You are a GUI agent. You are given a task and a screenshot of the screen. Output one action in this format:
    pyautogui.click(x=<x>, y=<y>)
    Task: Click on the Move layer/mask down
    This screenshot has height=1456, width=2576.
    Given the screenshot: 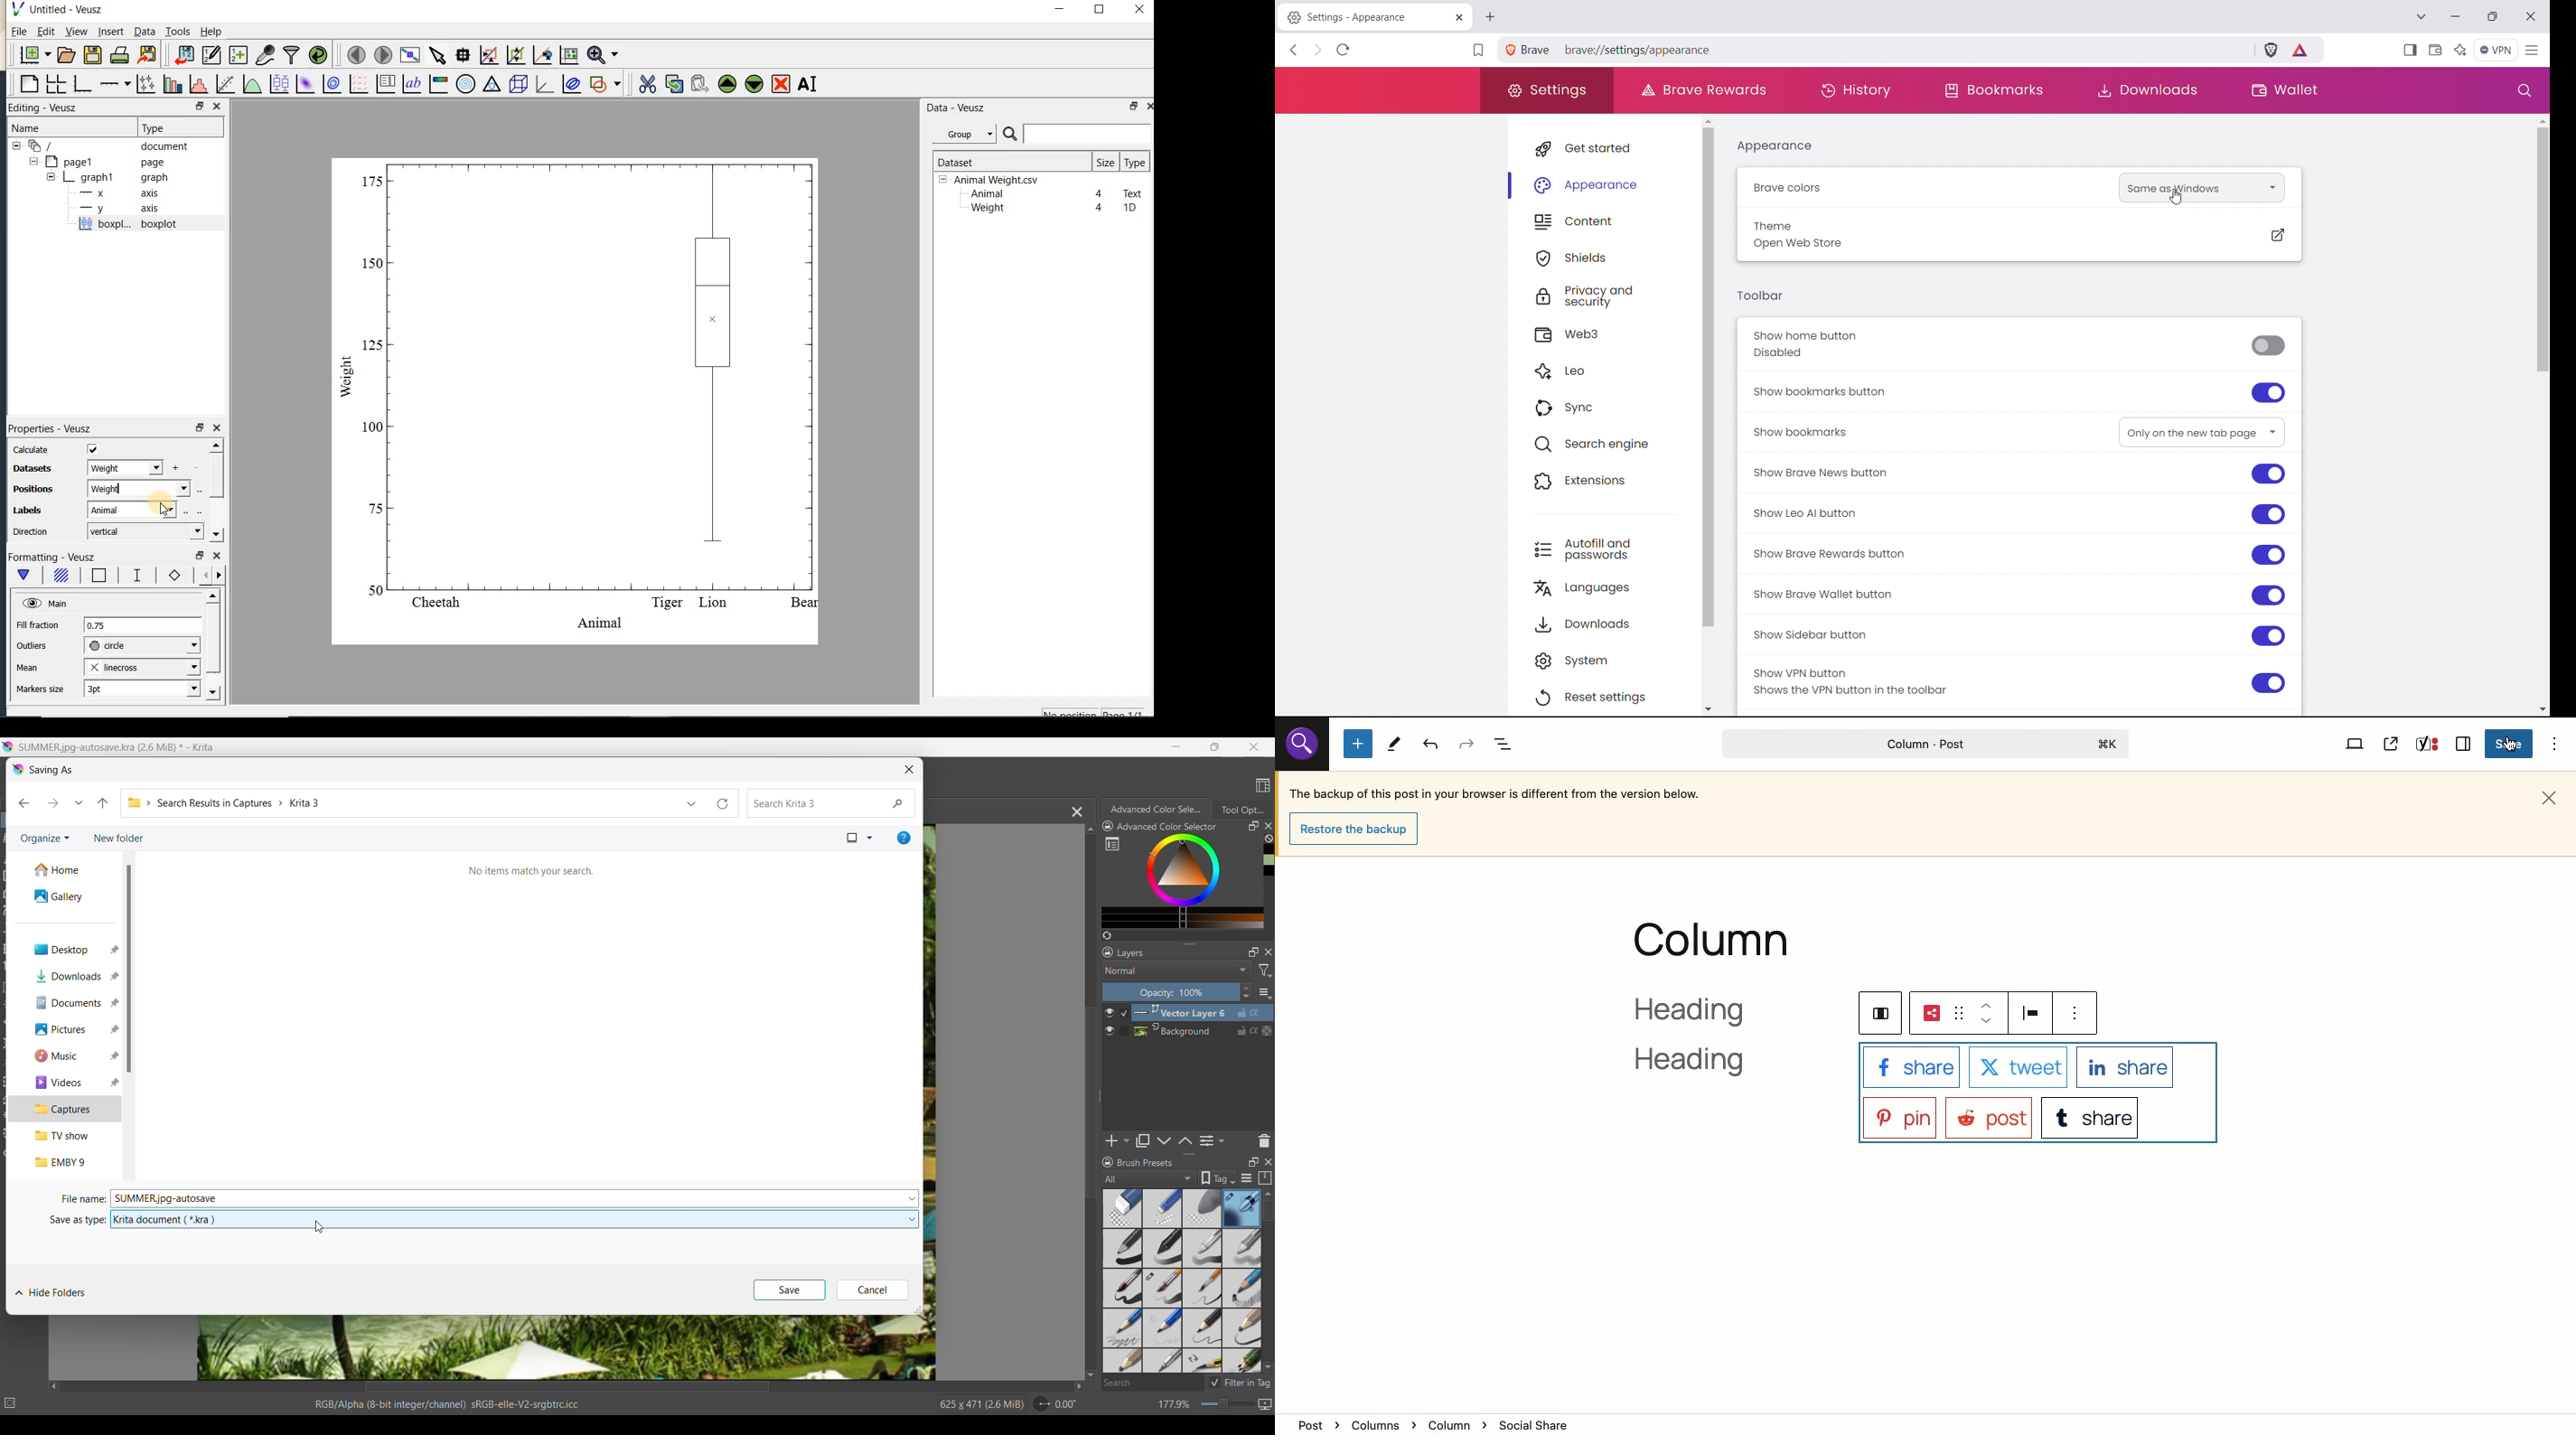 What is the action you would take?
    pyautogui.click(x=1164, y=1141)
    